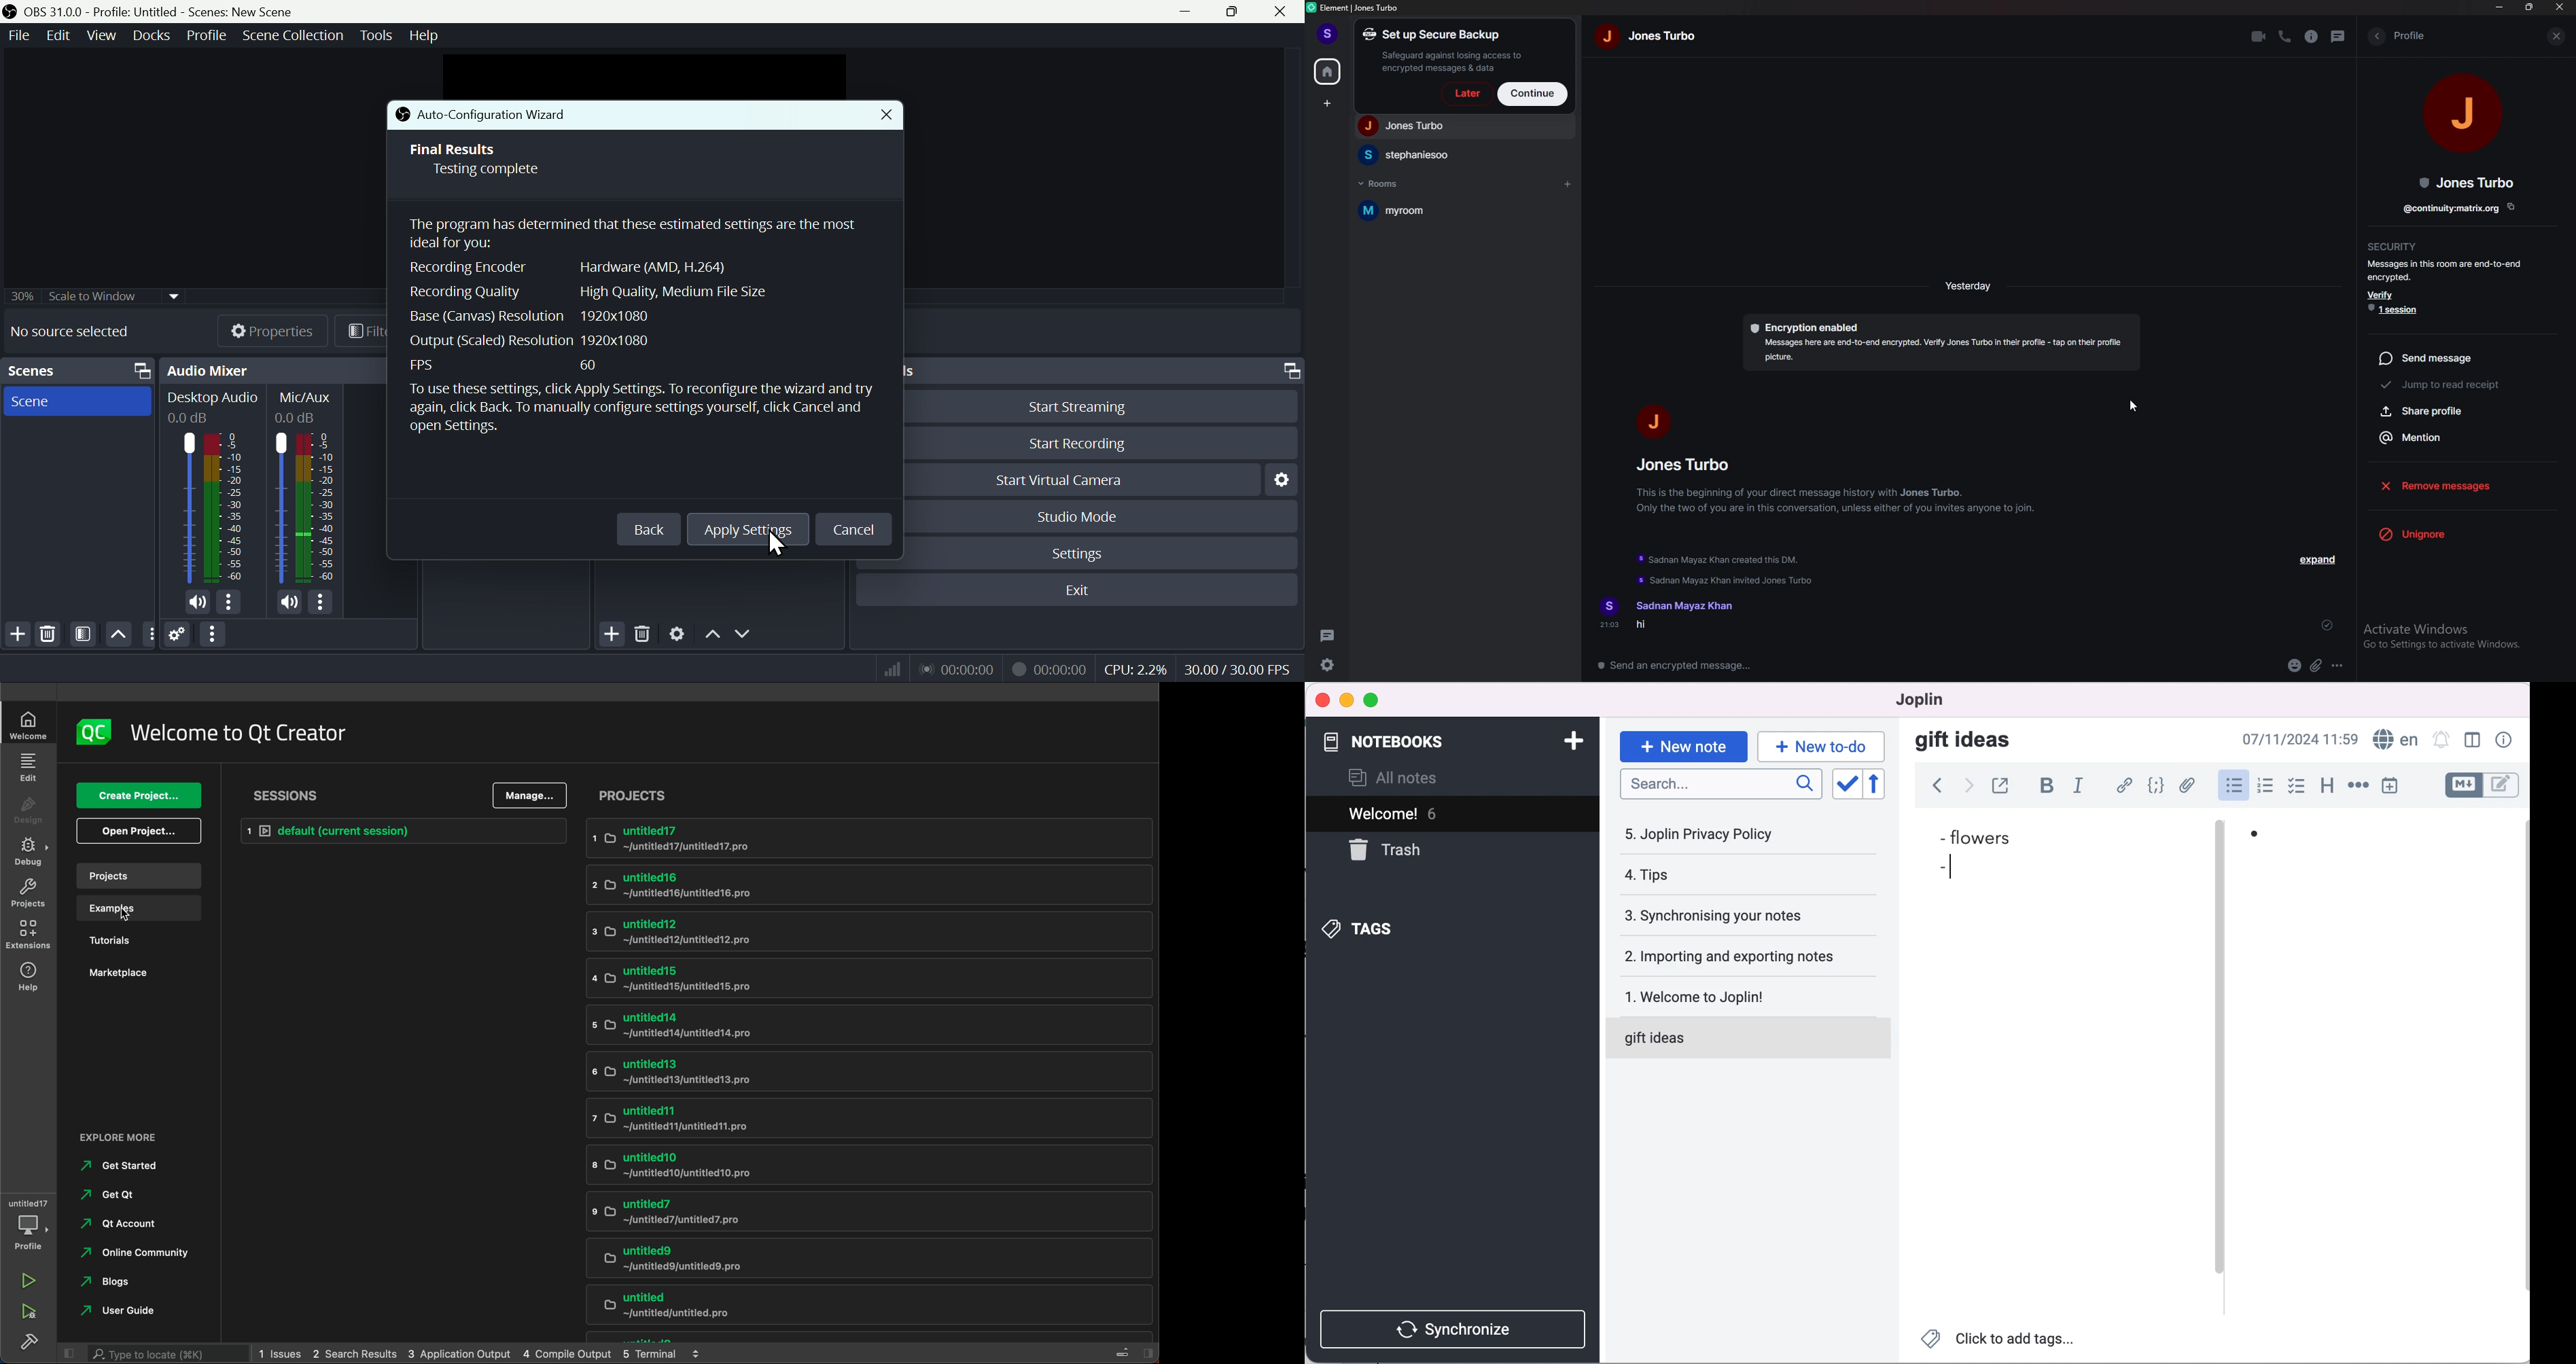 Image resolution: width=2576 pixels, height=1372 pixels. What do you see at coordinates (1236, 12) in the screenshot?
I see `Maximise` at bounding box center [1236, 12].